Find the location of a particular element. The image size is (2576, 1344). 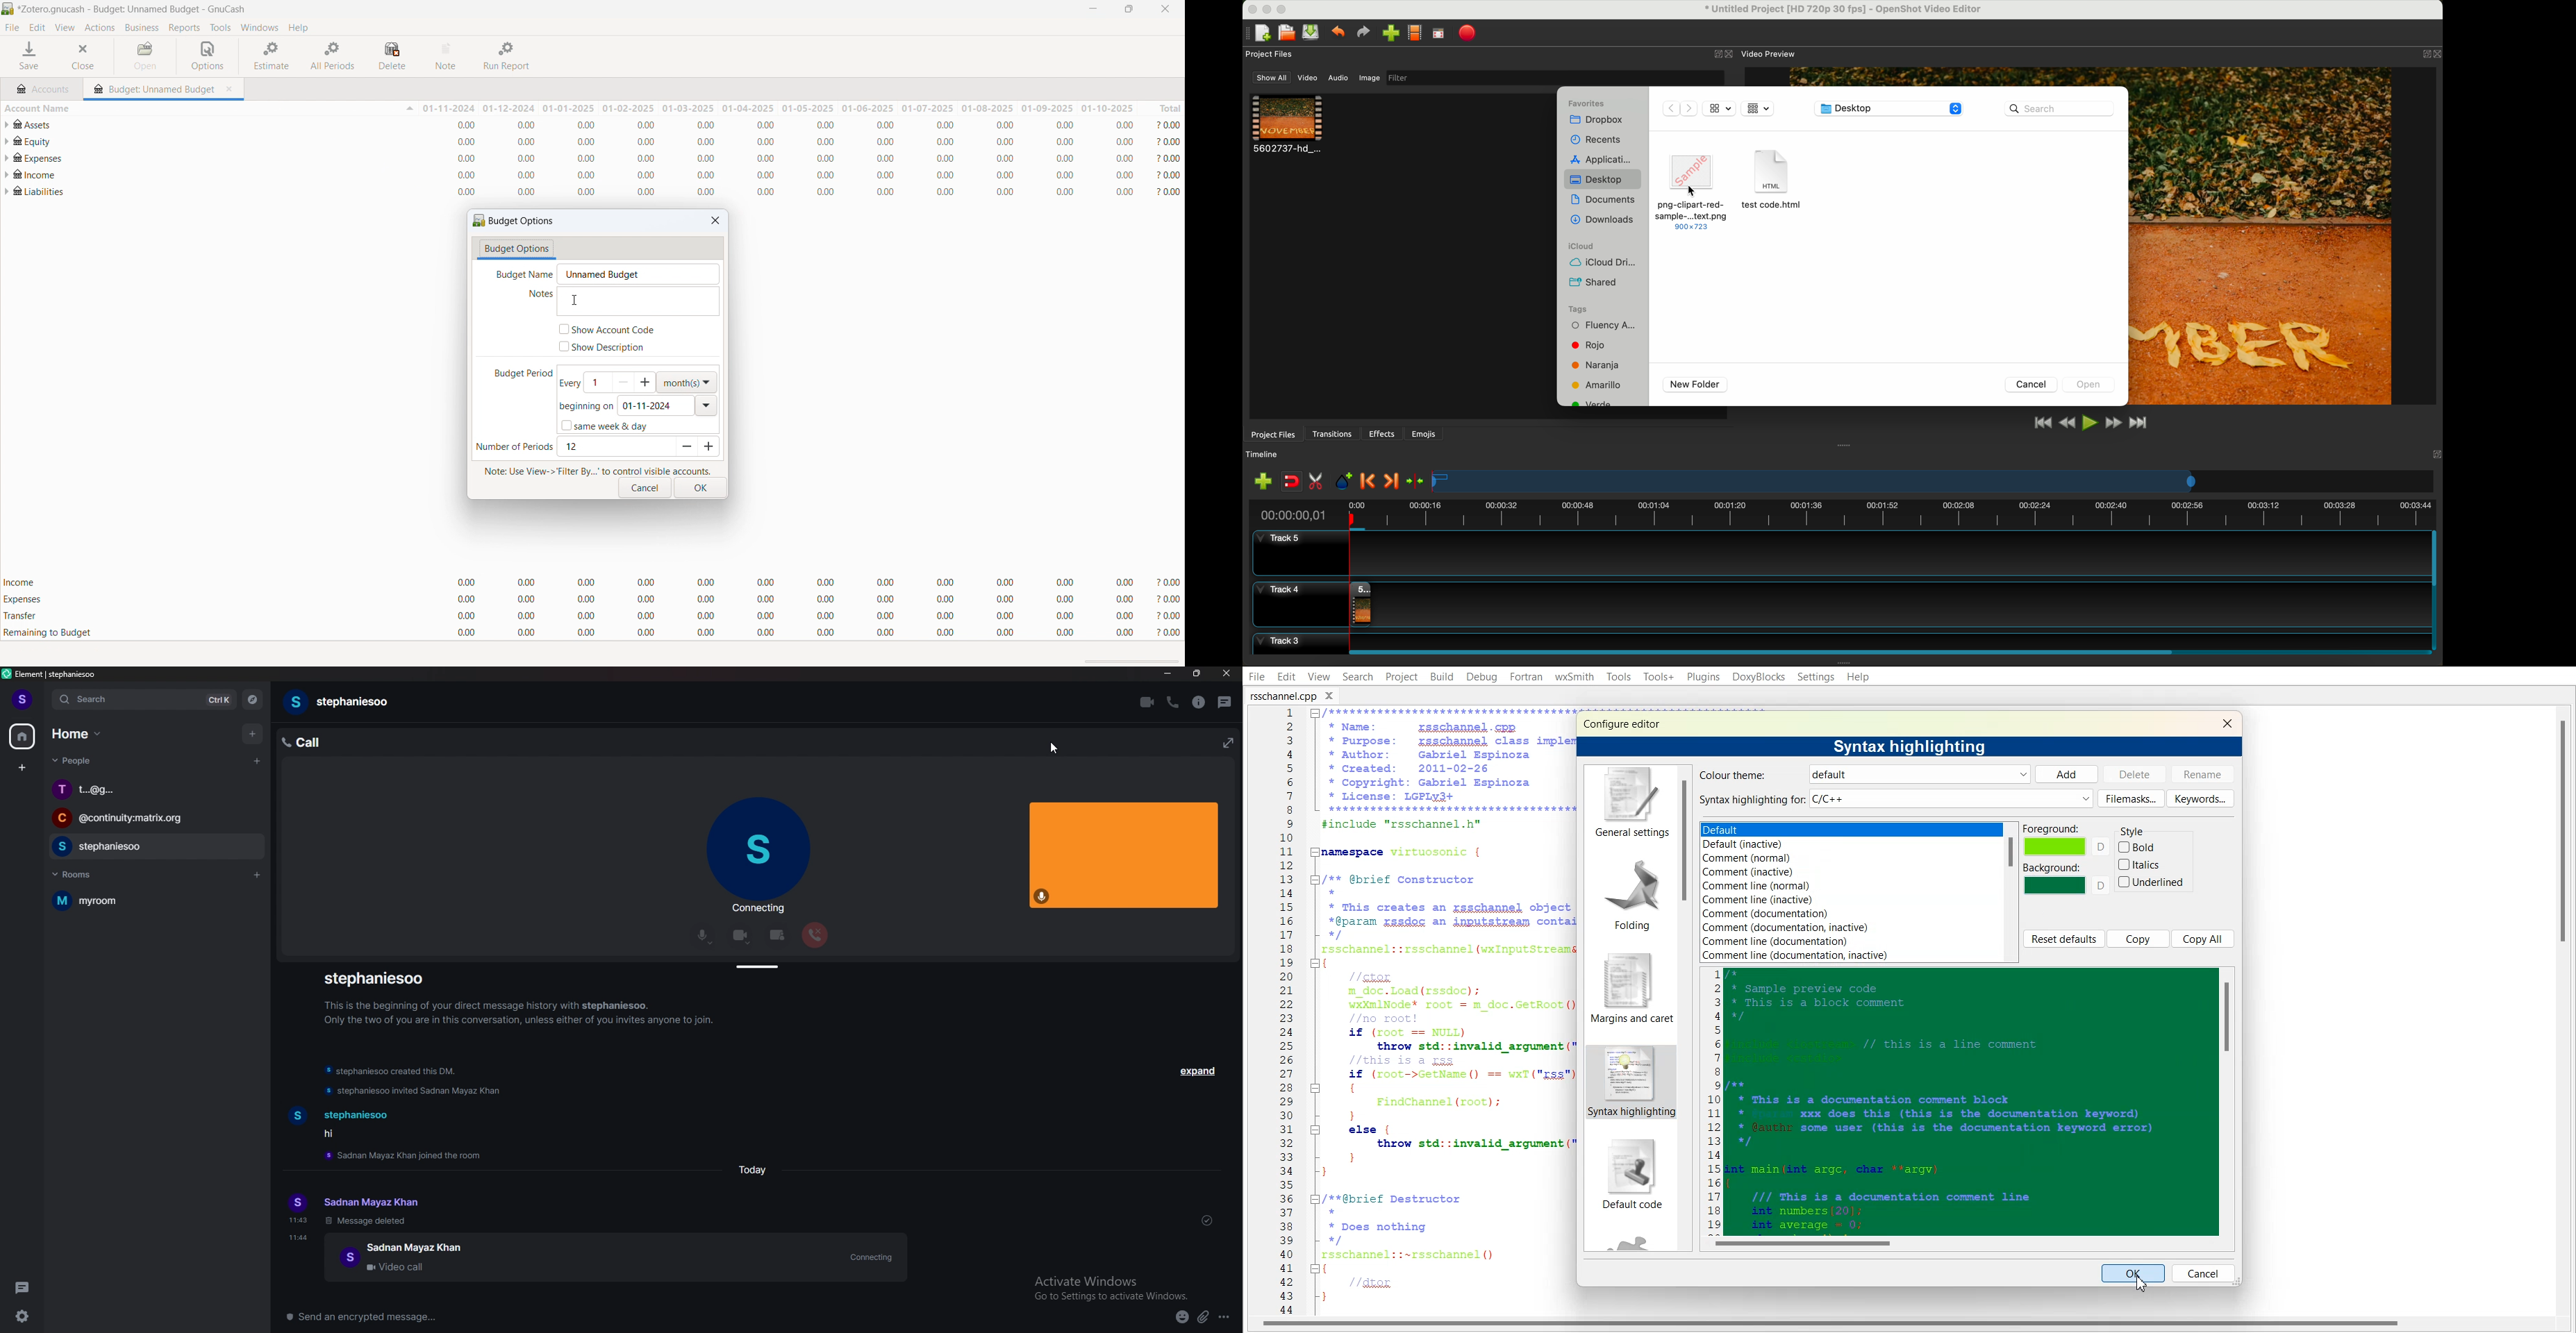

minimize is located at coordinates (1091, 9).